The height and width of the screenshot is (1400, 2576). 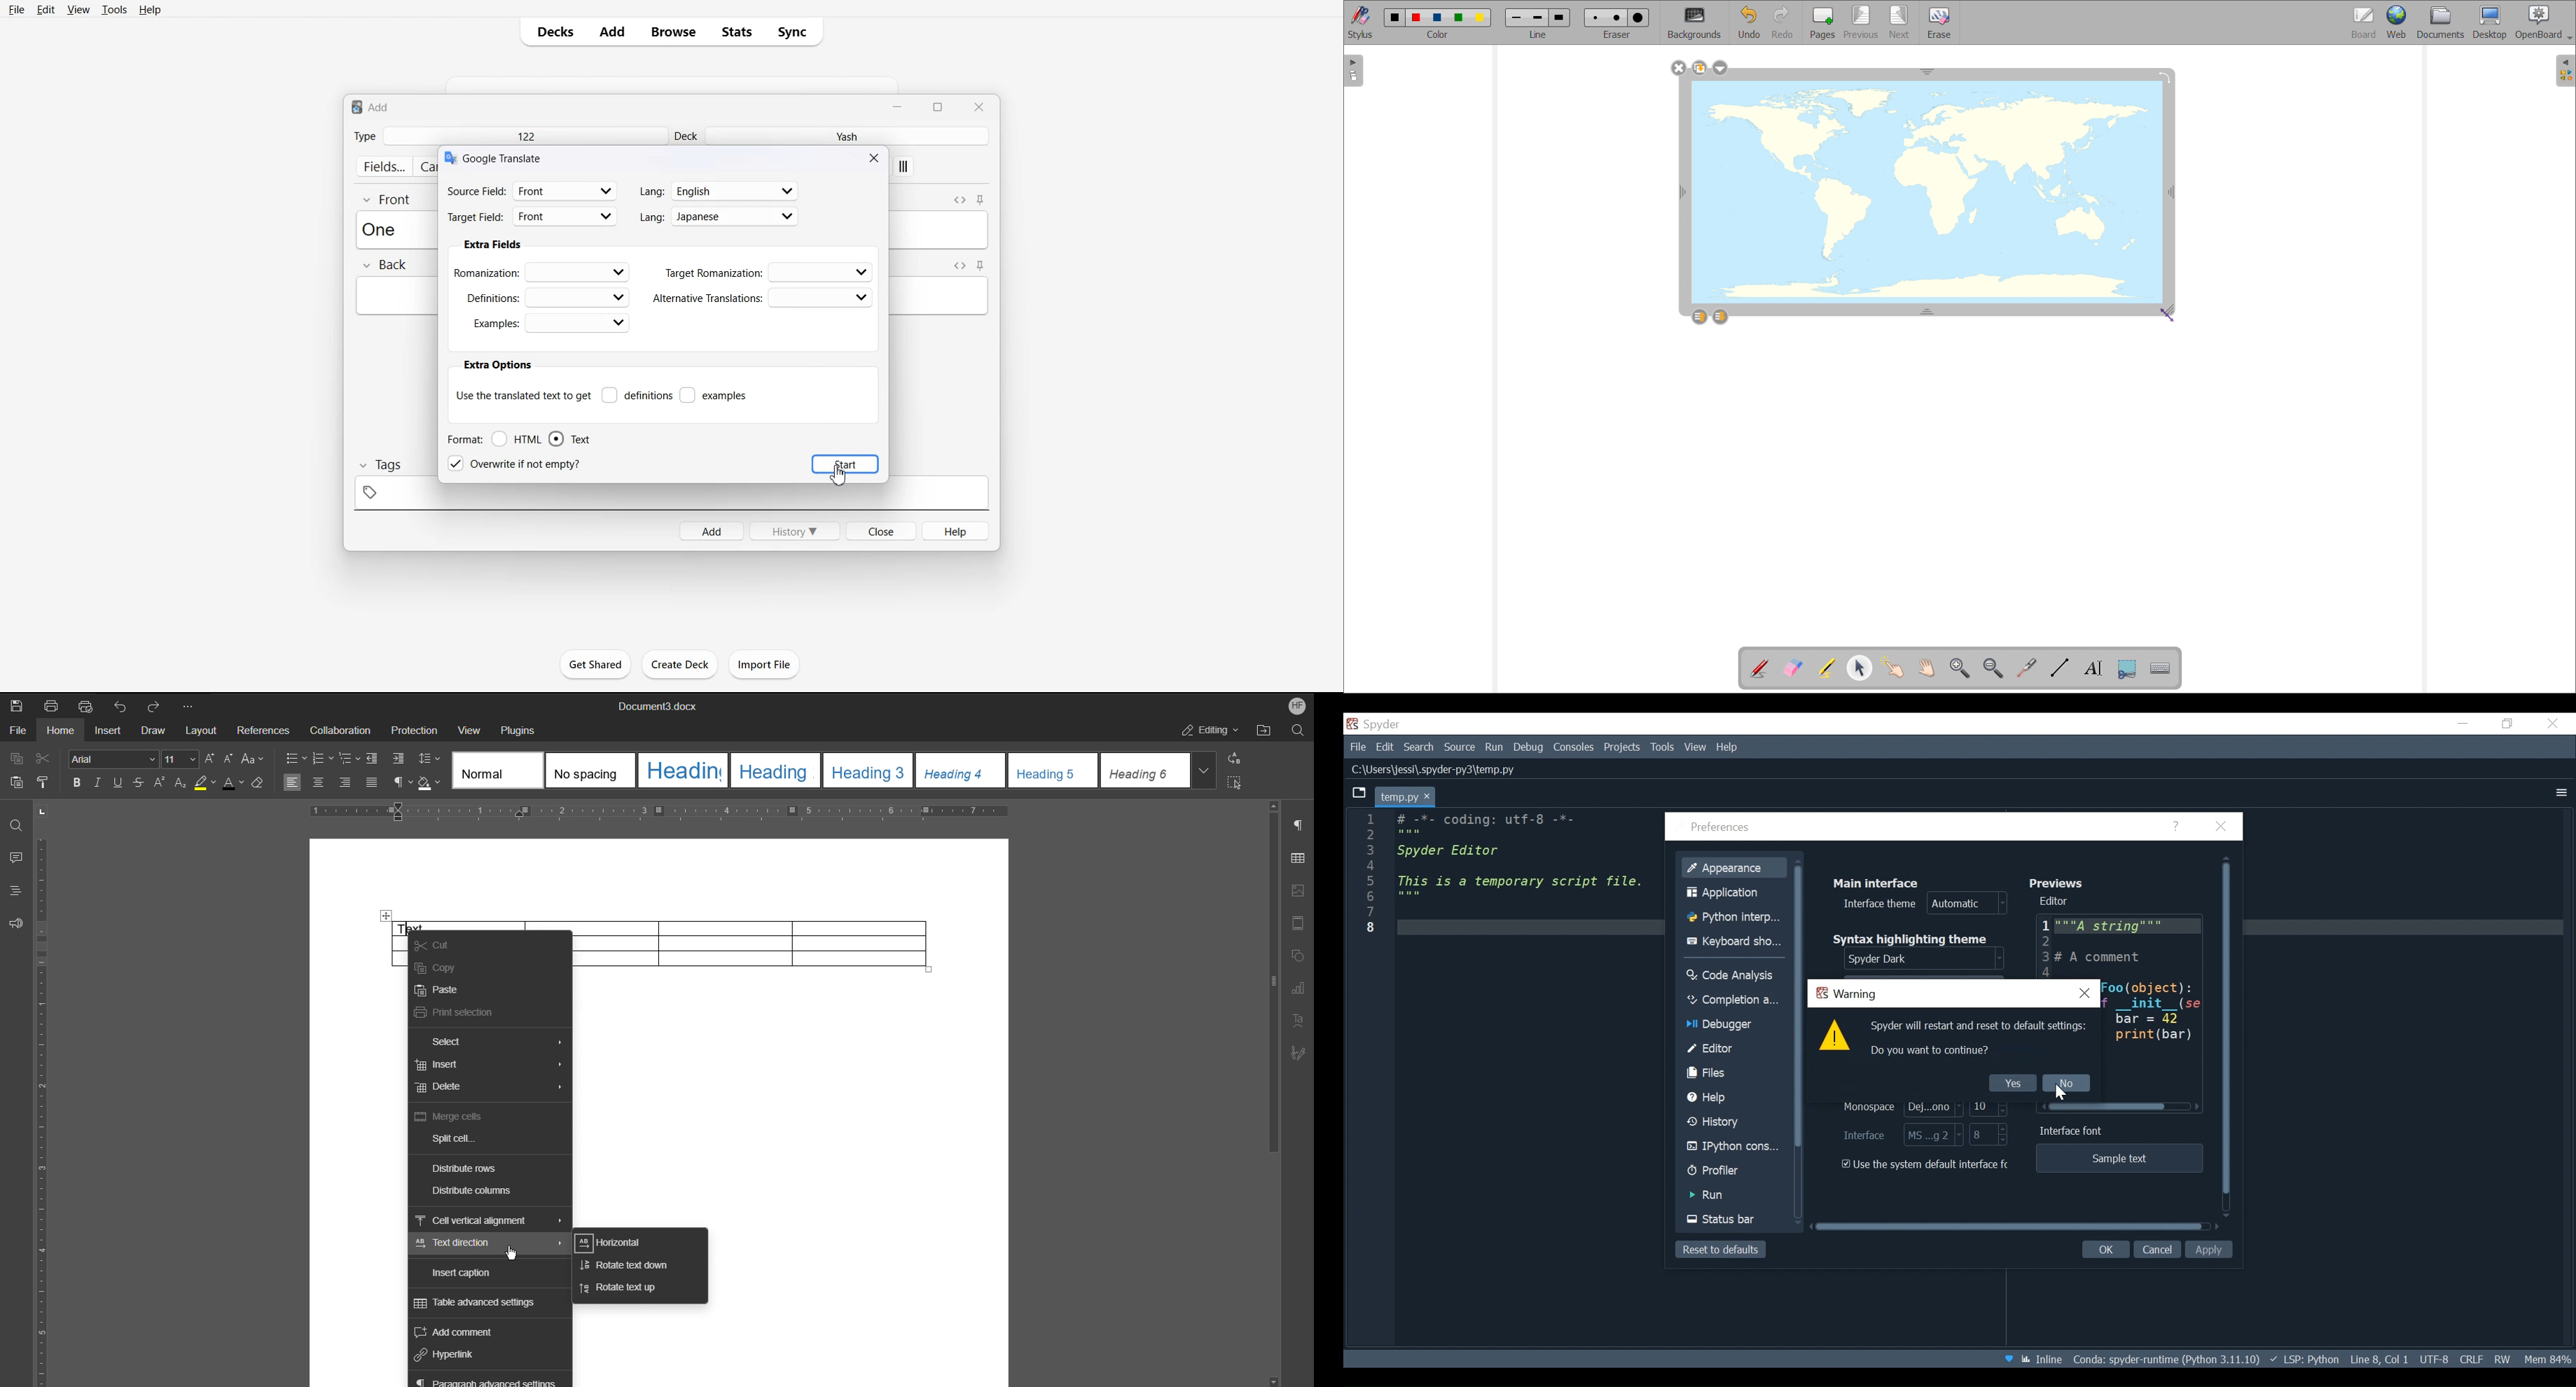 What do you see at coordinates (1299, 822) in the screenshot?
I see `Paragraph Settings` at bounding box center [1299, 822].